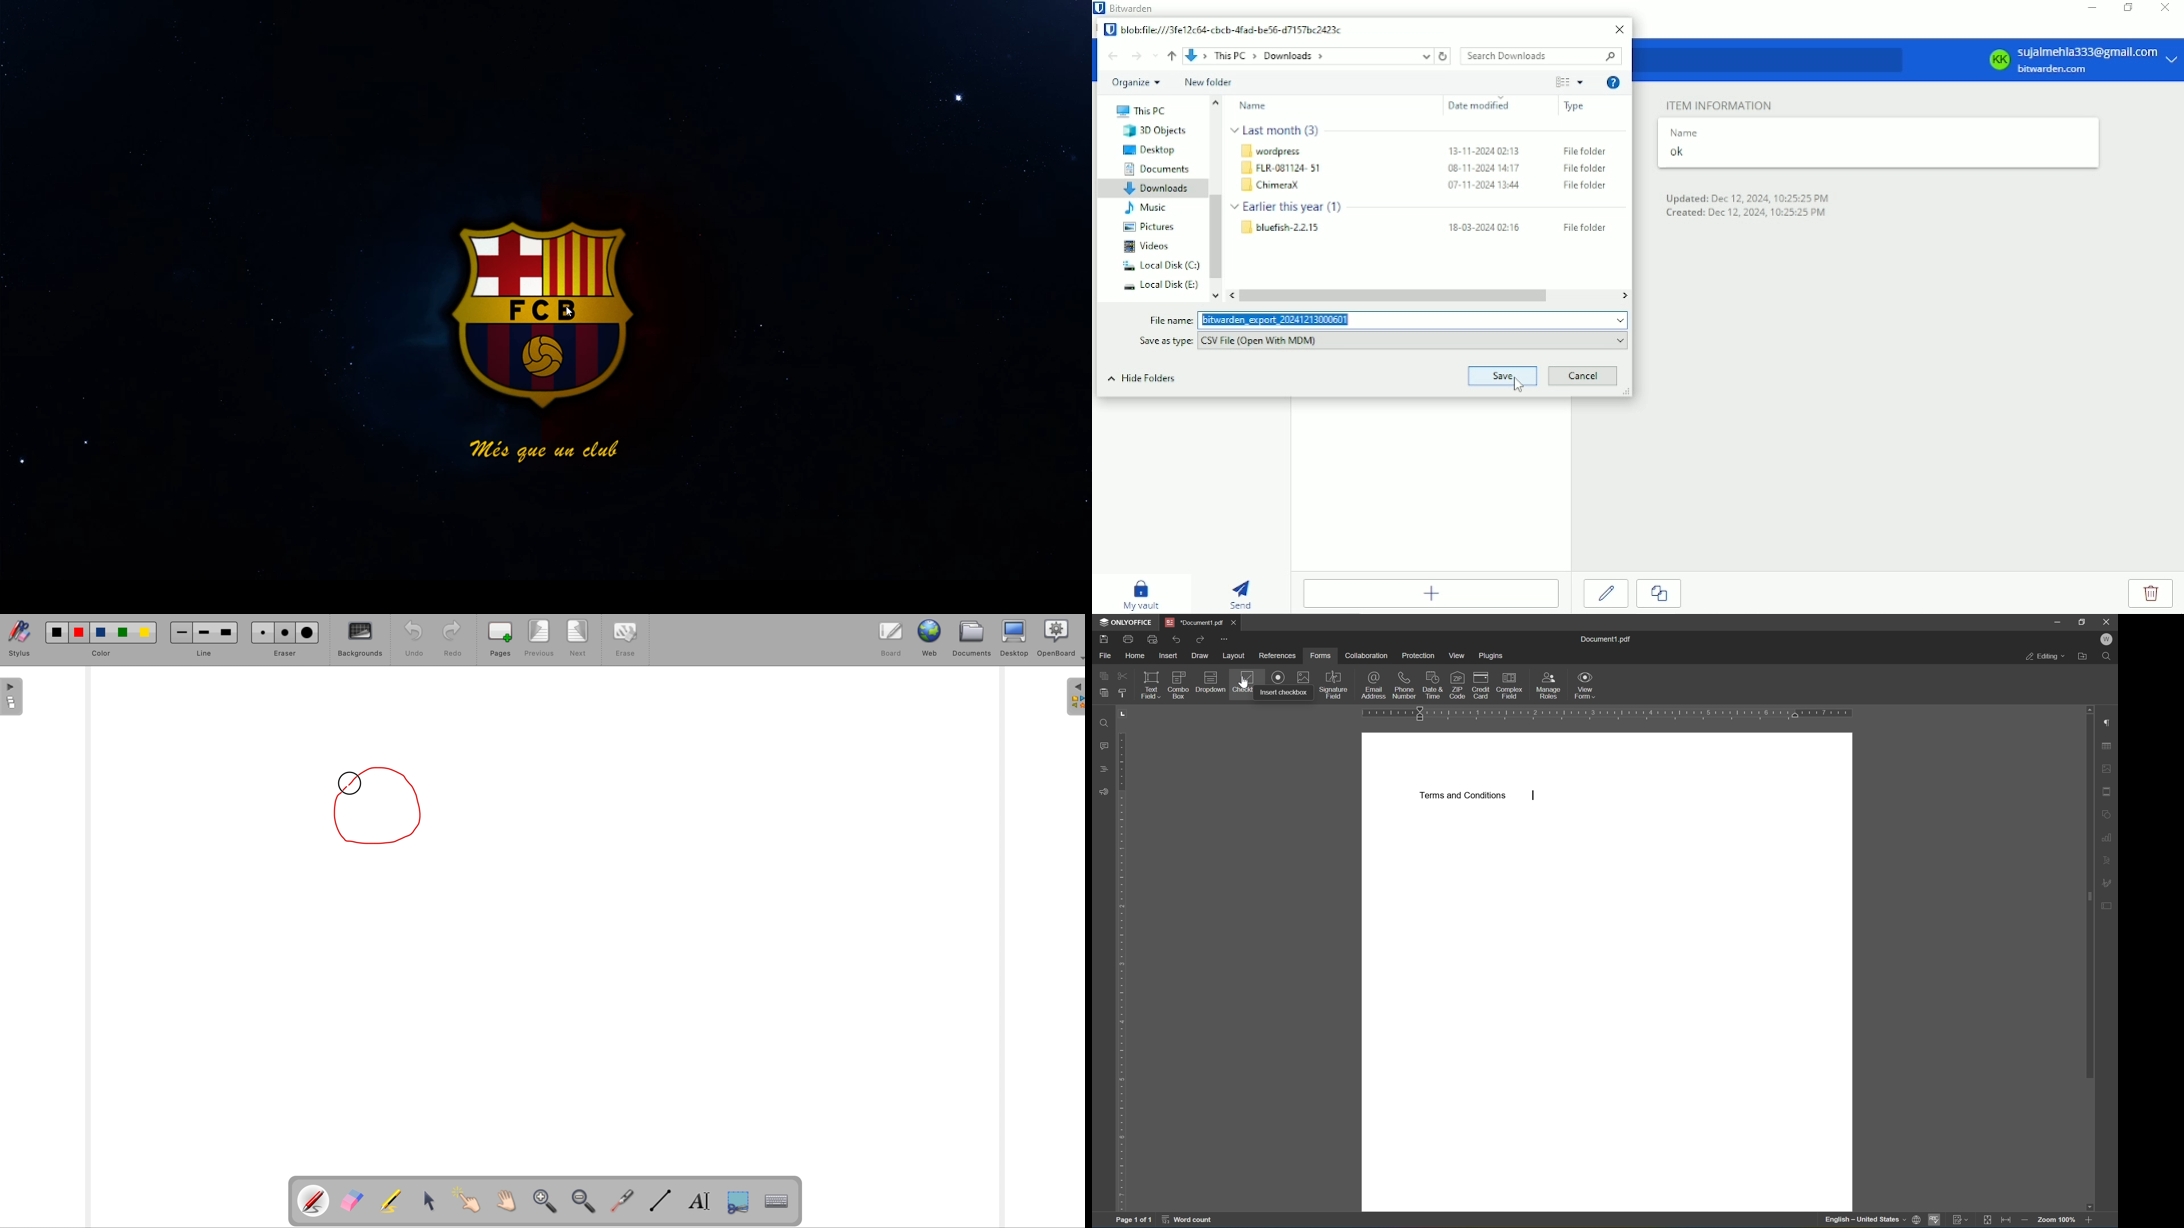  Describe the element at coordinates (1457, 684) in the screenshot. I see `zip codes` at that location.